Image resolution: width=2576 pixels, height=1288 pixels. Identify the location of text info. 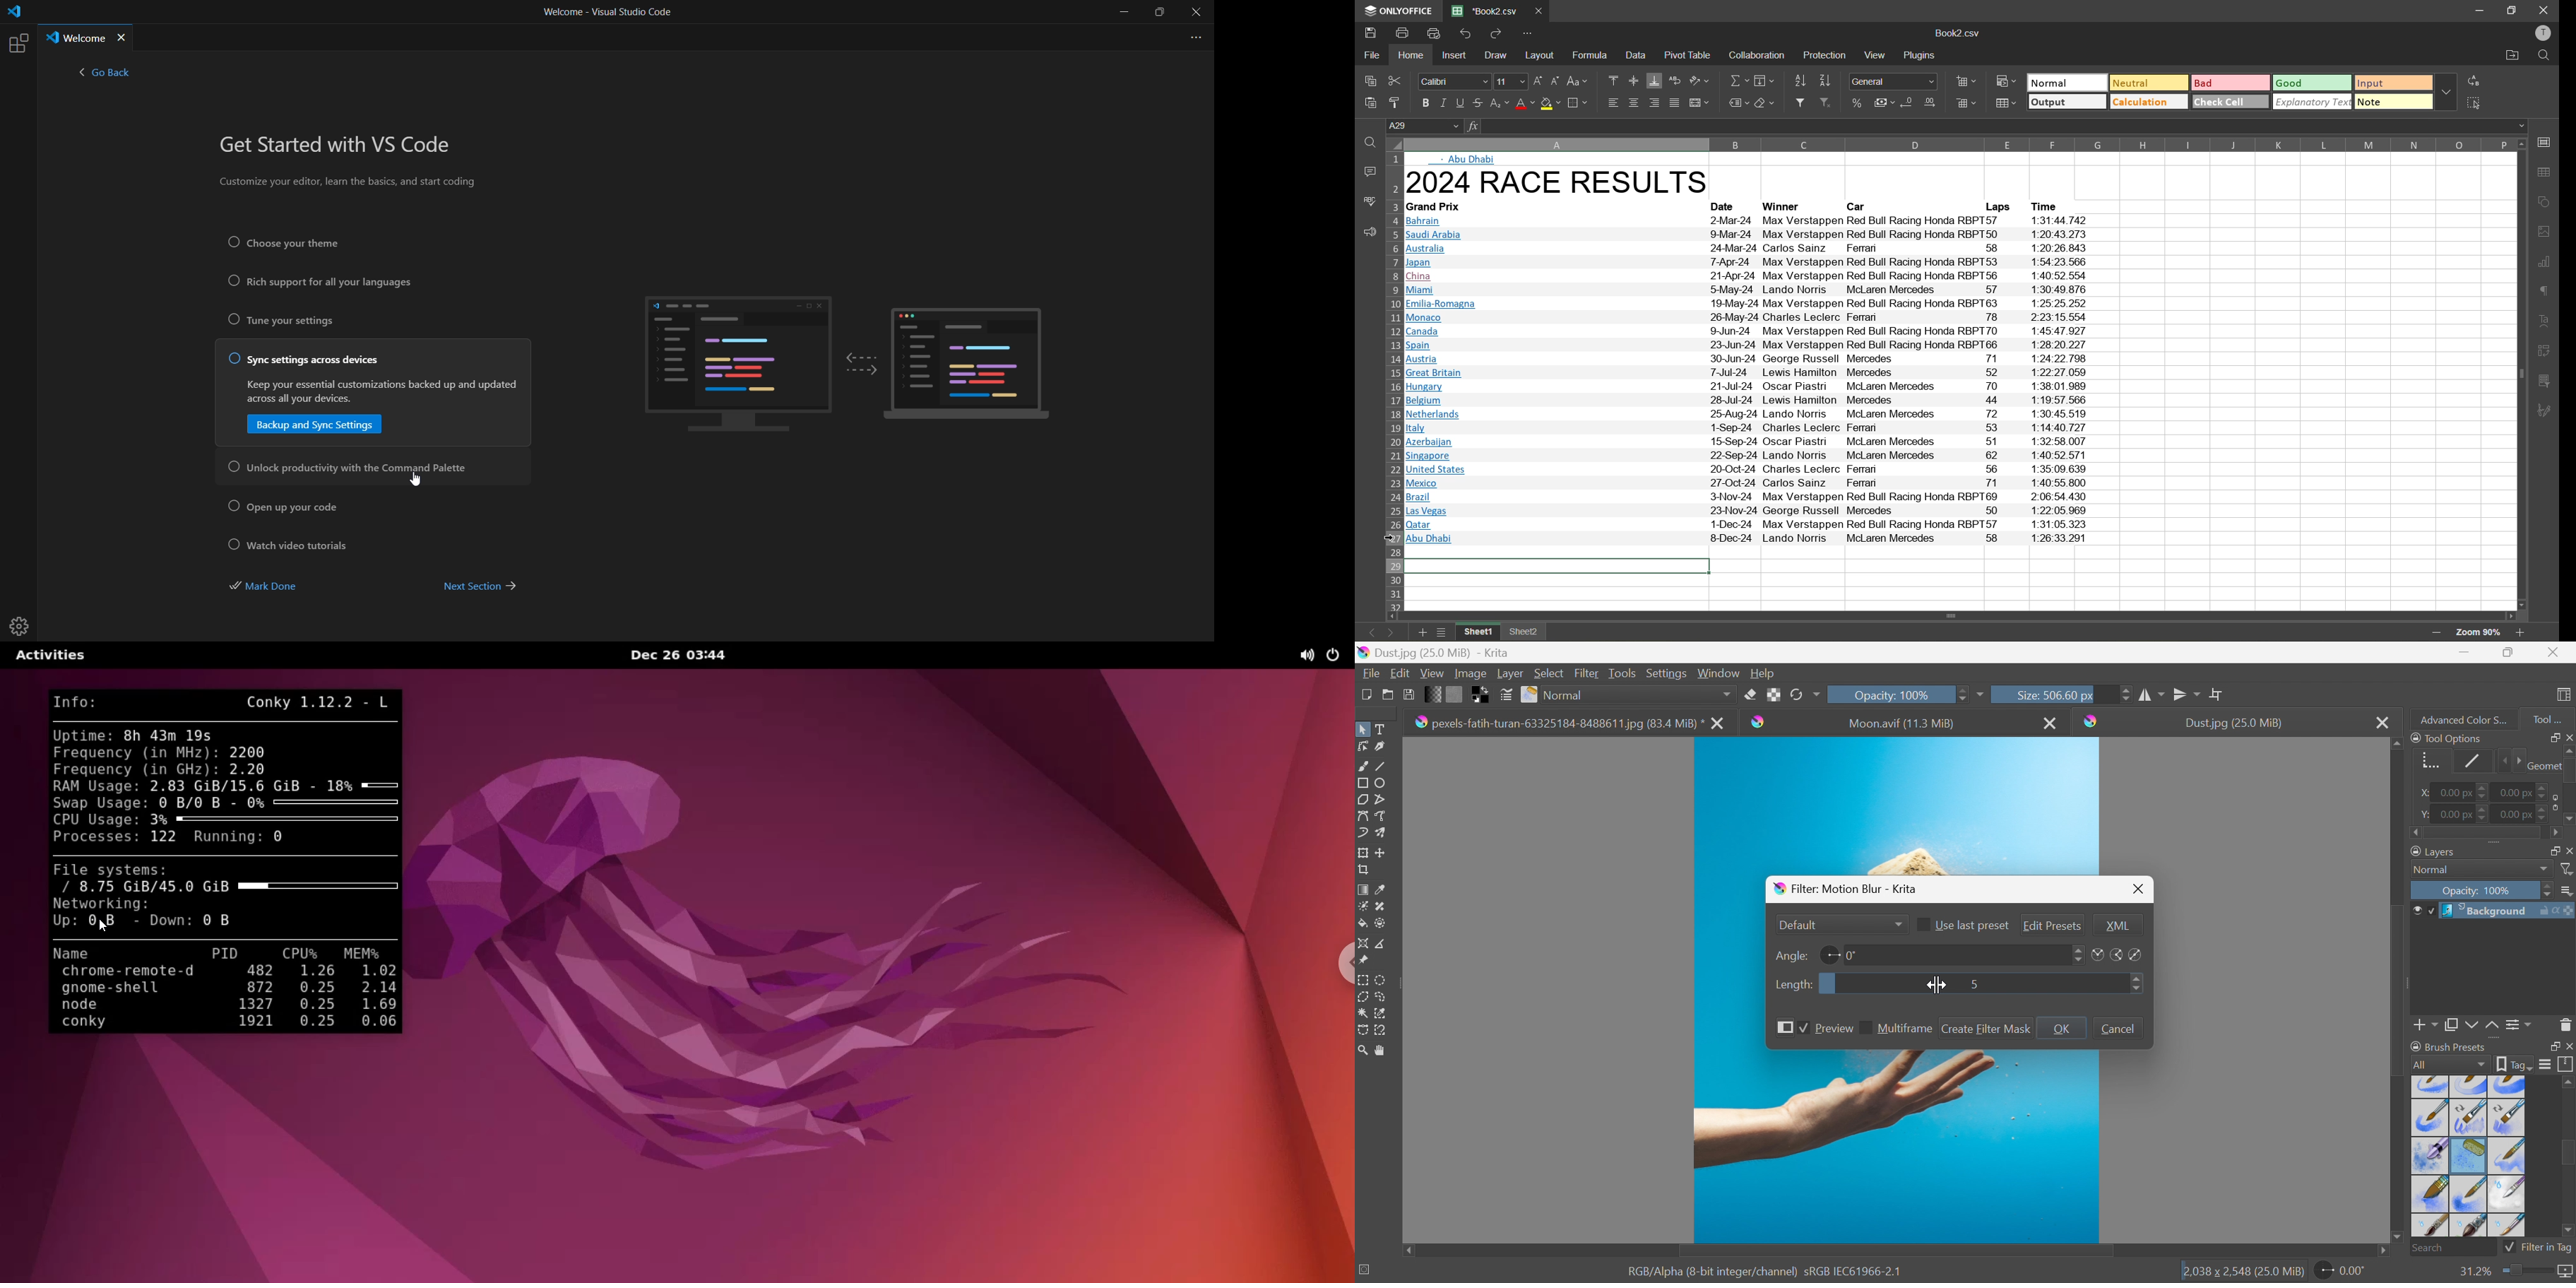
(1747, 304).